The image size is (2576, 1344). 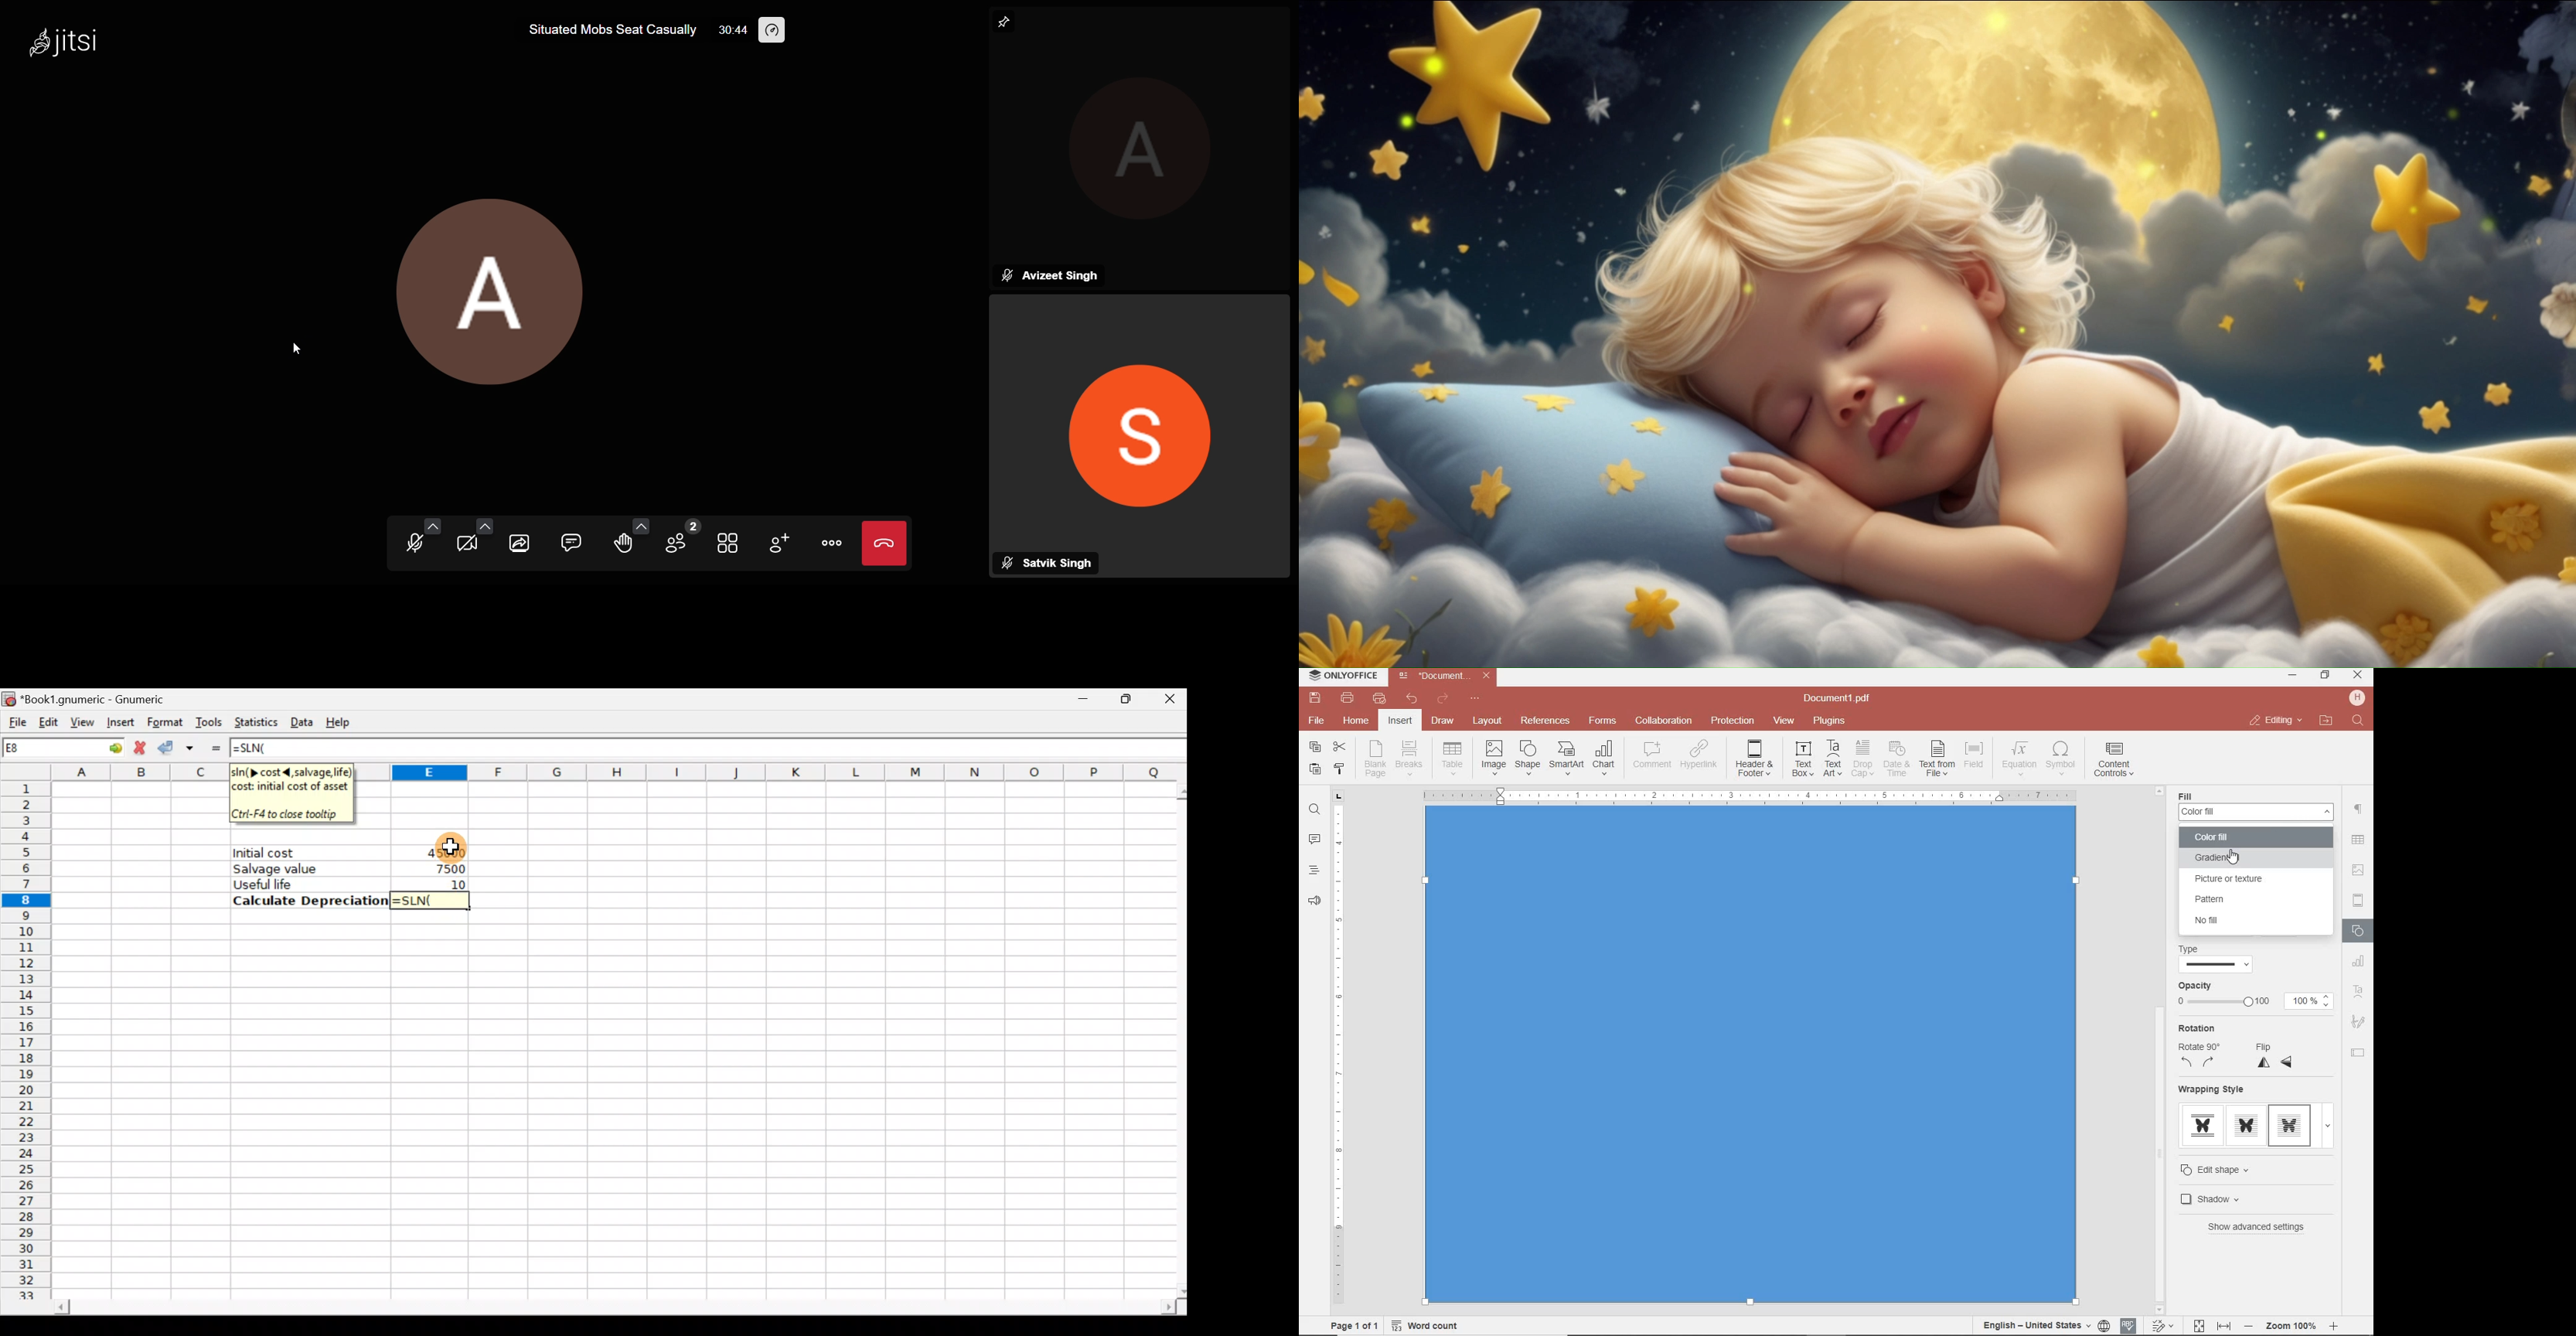 What do you see at coordinates (108, 748) in the screenshot?
I see `go to` at bounding box center [108, 748].